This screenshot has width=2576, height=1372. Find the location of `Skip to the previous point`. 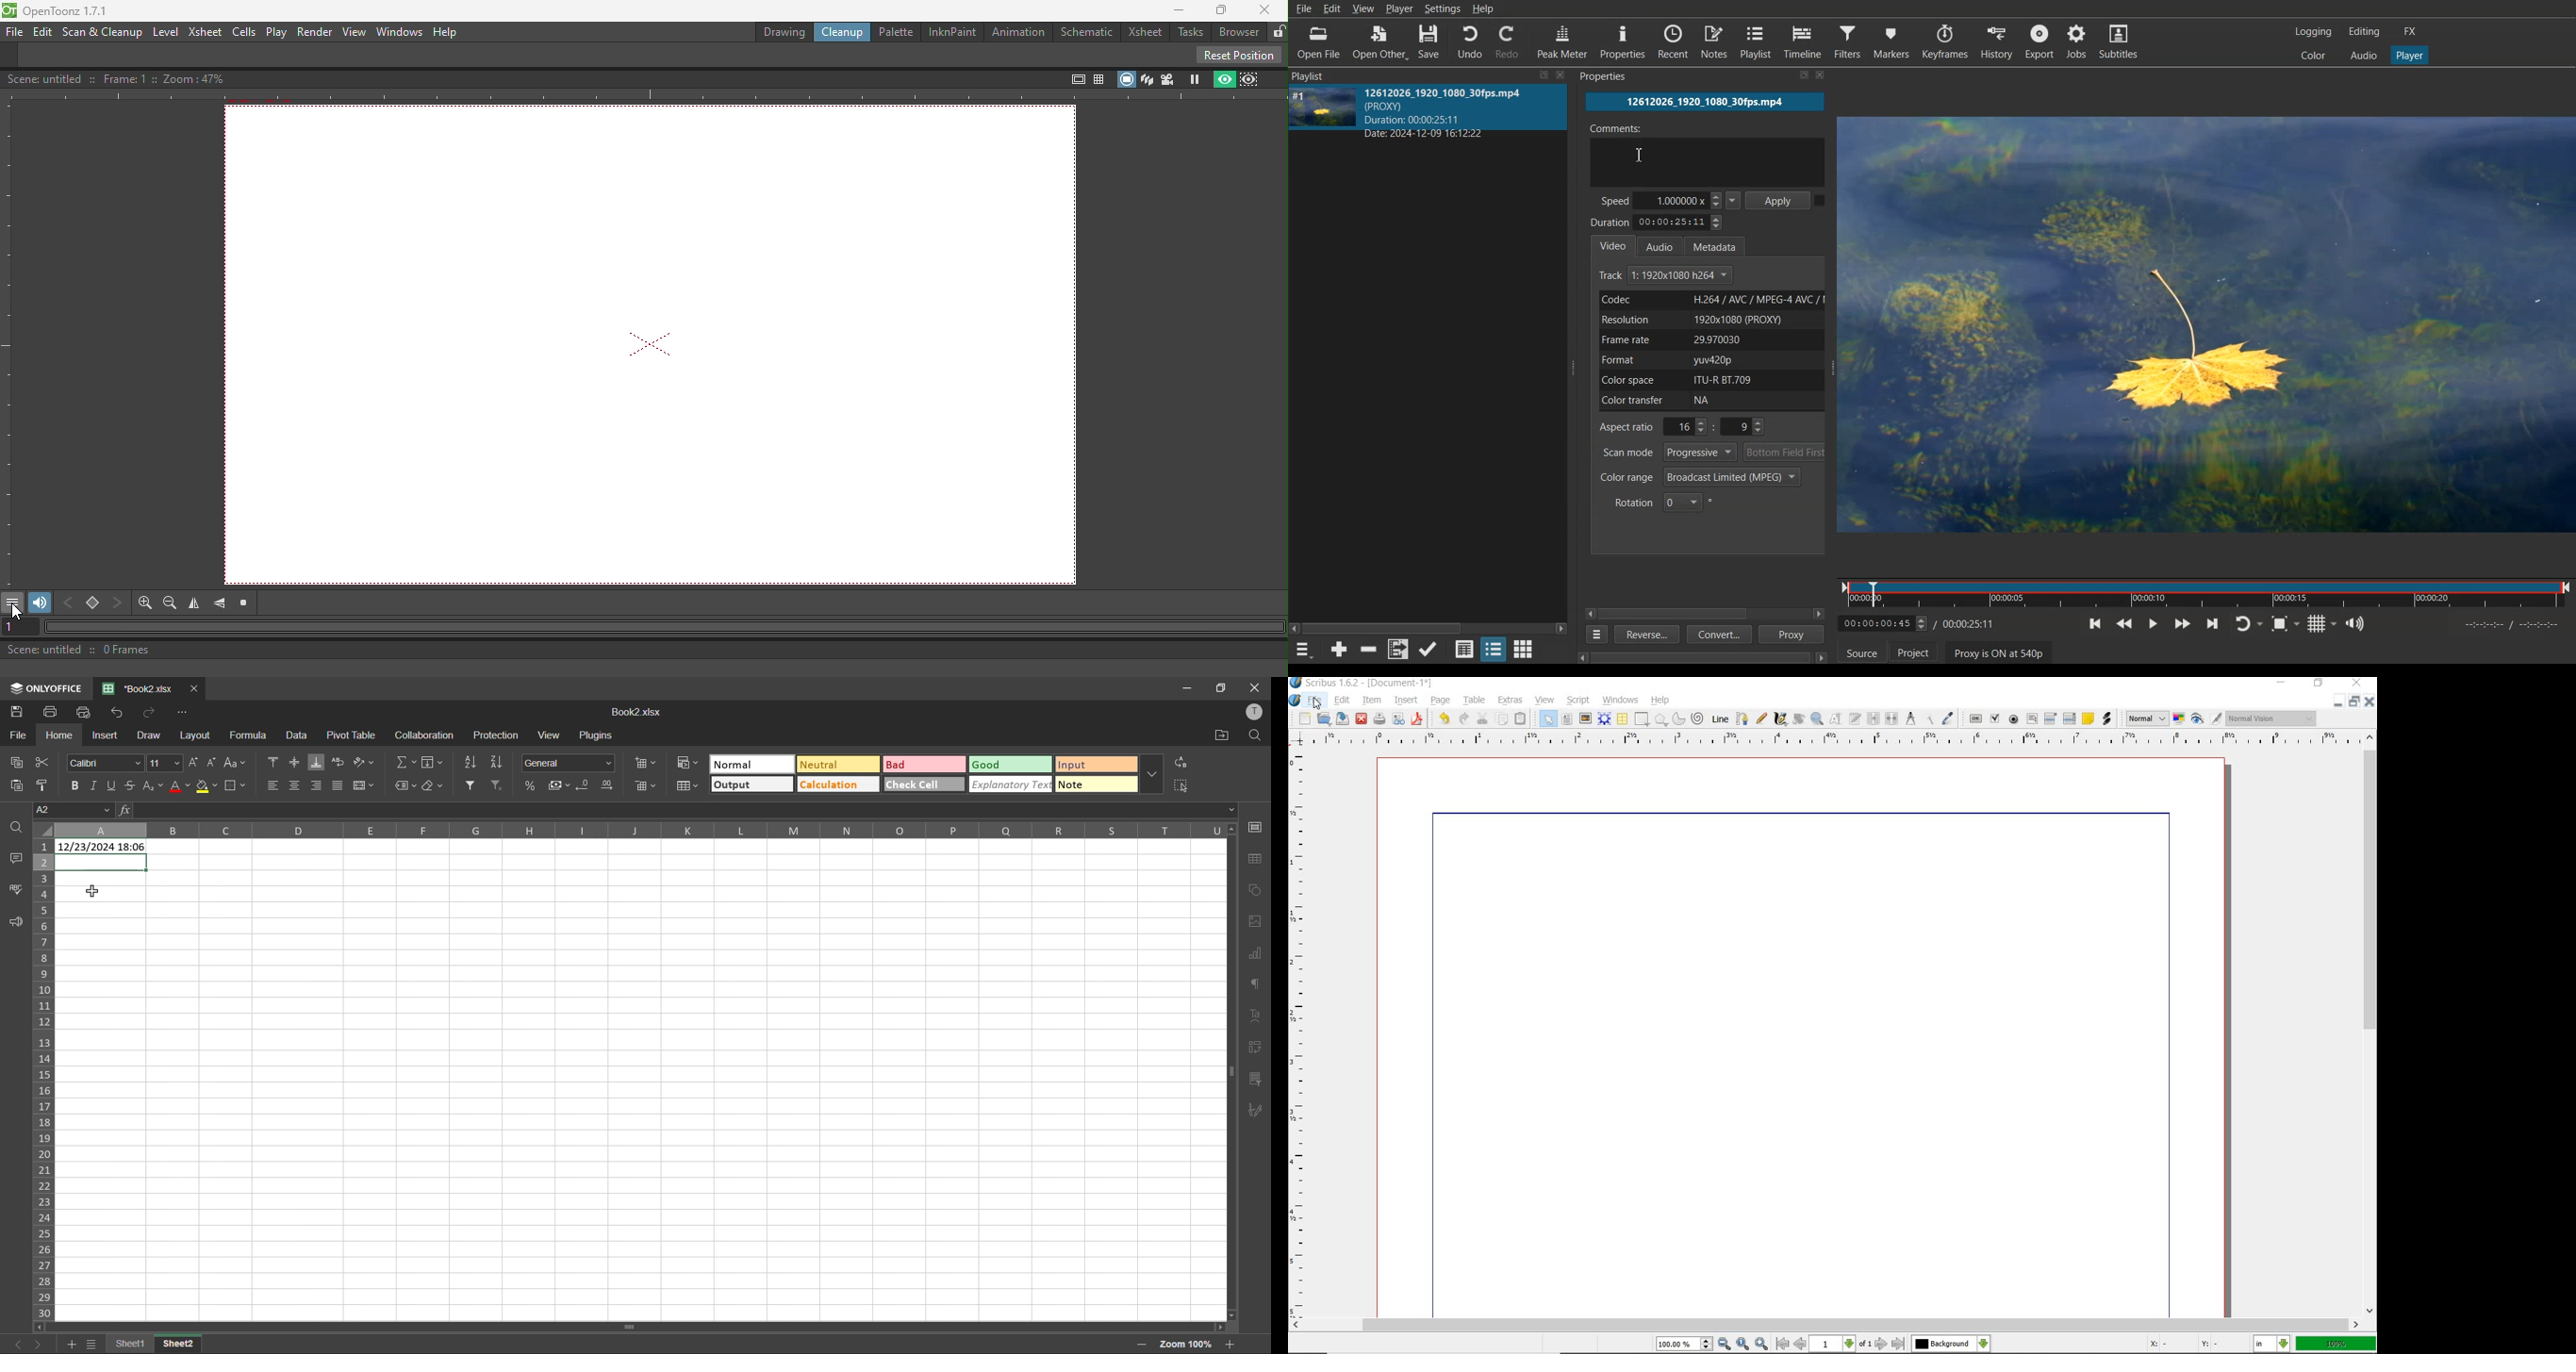

Skip to the previous point is located at coordinates (2096, 624).